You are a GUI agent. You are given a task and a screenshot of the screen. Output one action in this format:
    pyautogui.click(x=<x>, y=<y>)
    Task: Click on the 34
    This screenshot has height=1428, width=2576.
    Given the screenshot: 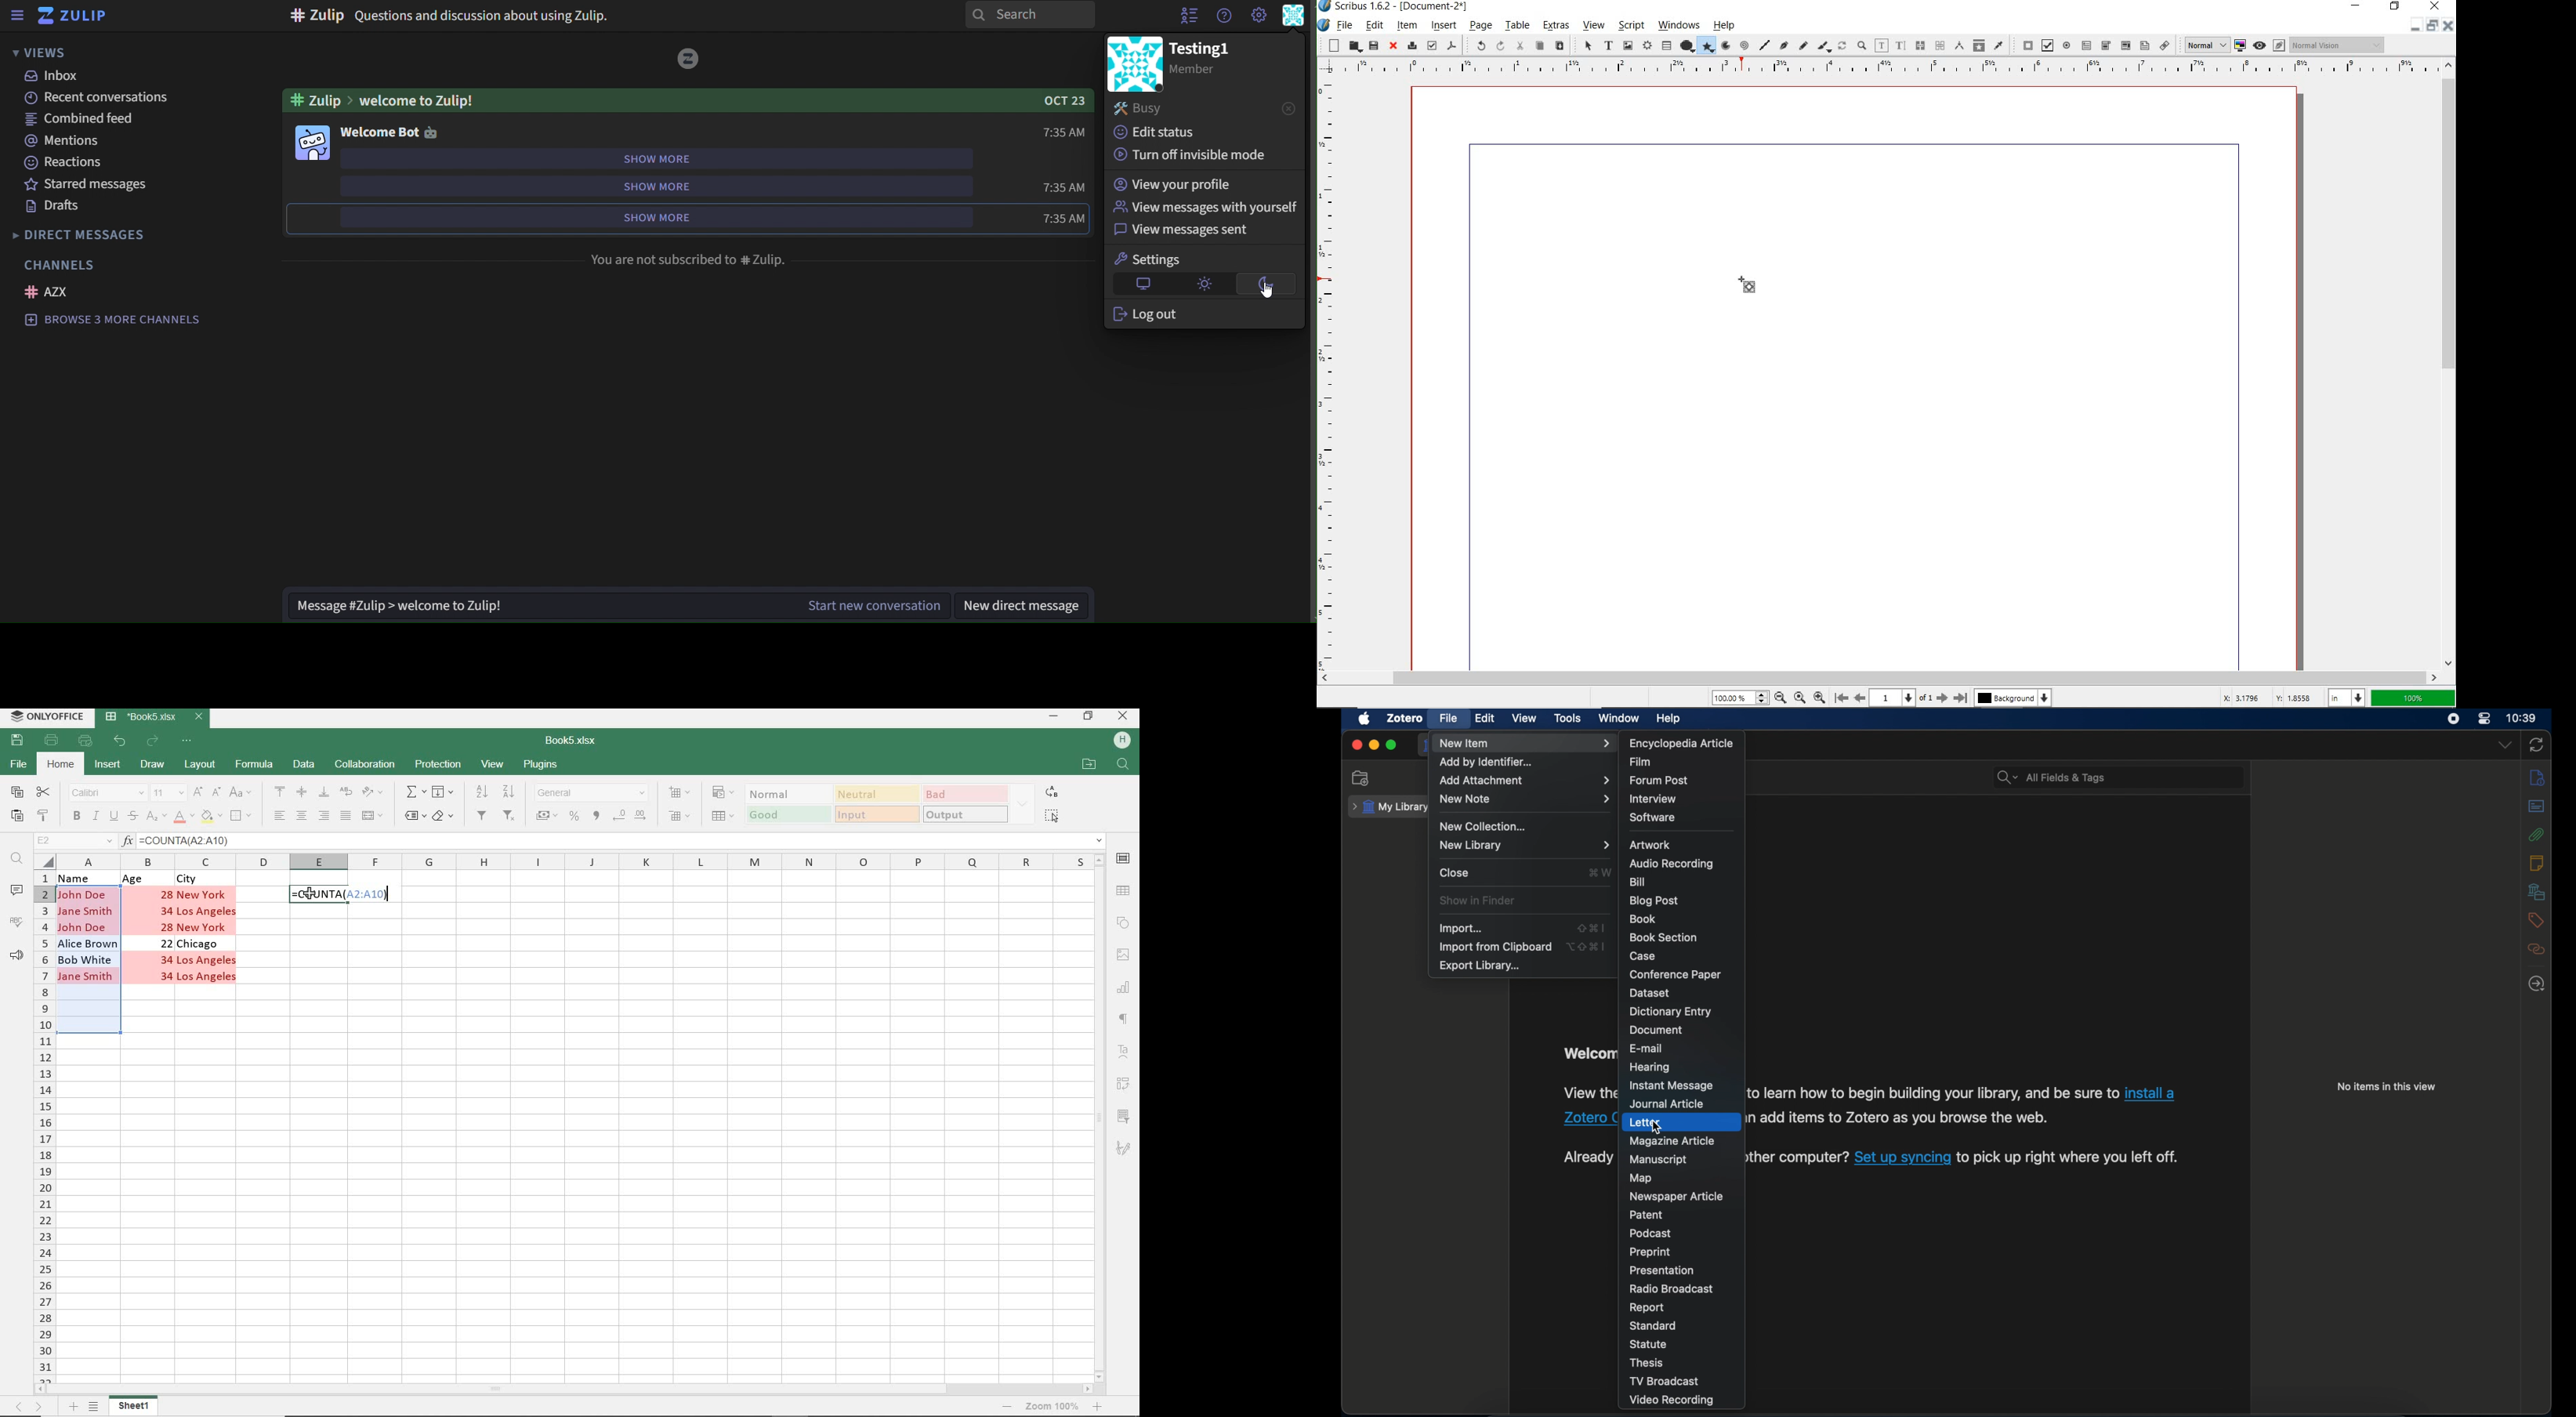 What is the action you would take?
    pyautogui.click(x=164, y=961)
    